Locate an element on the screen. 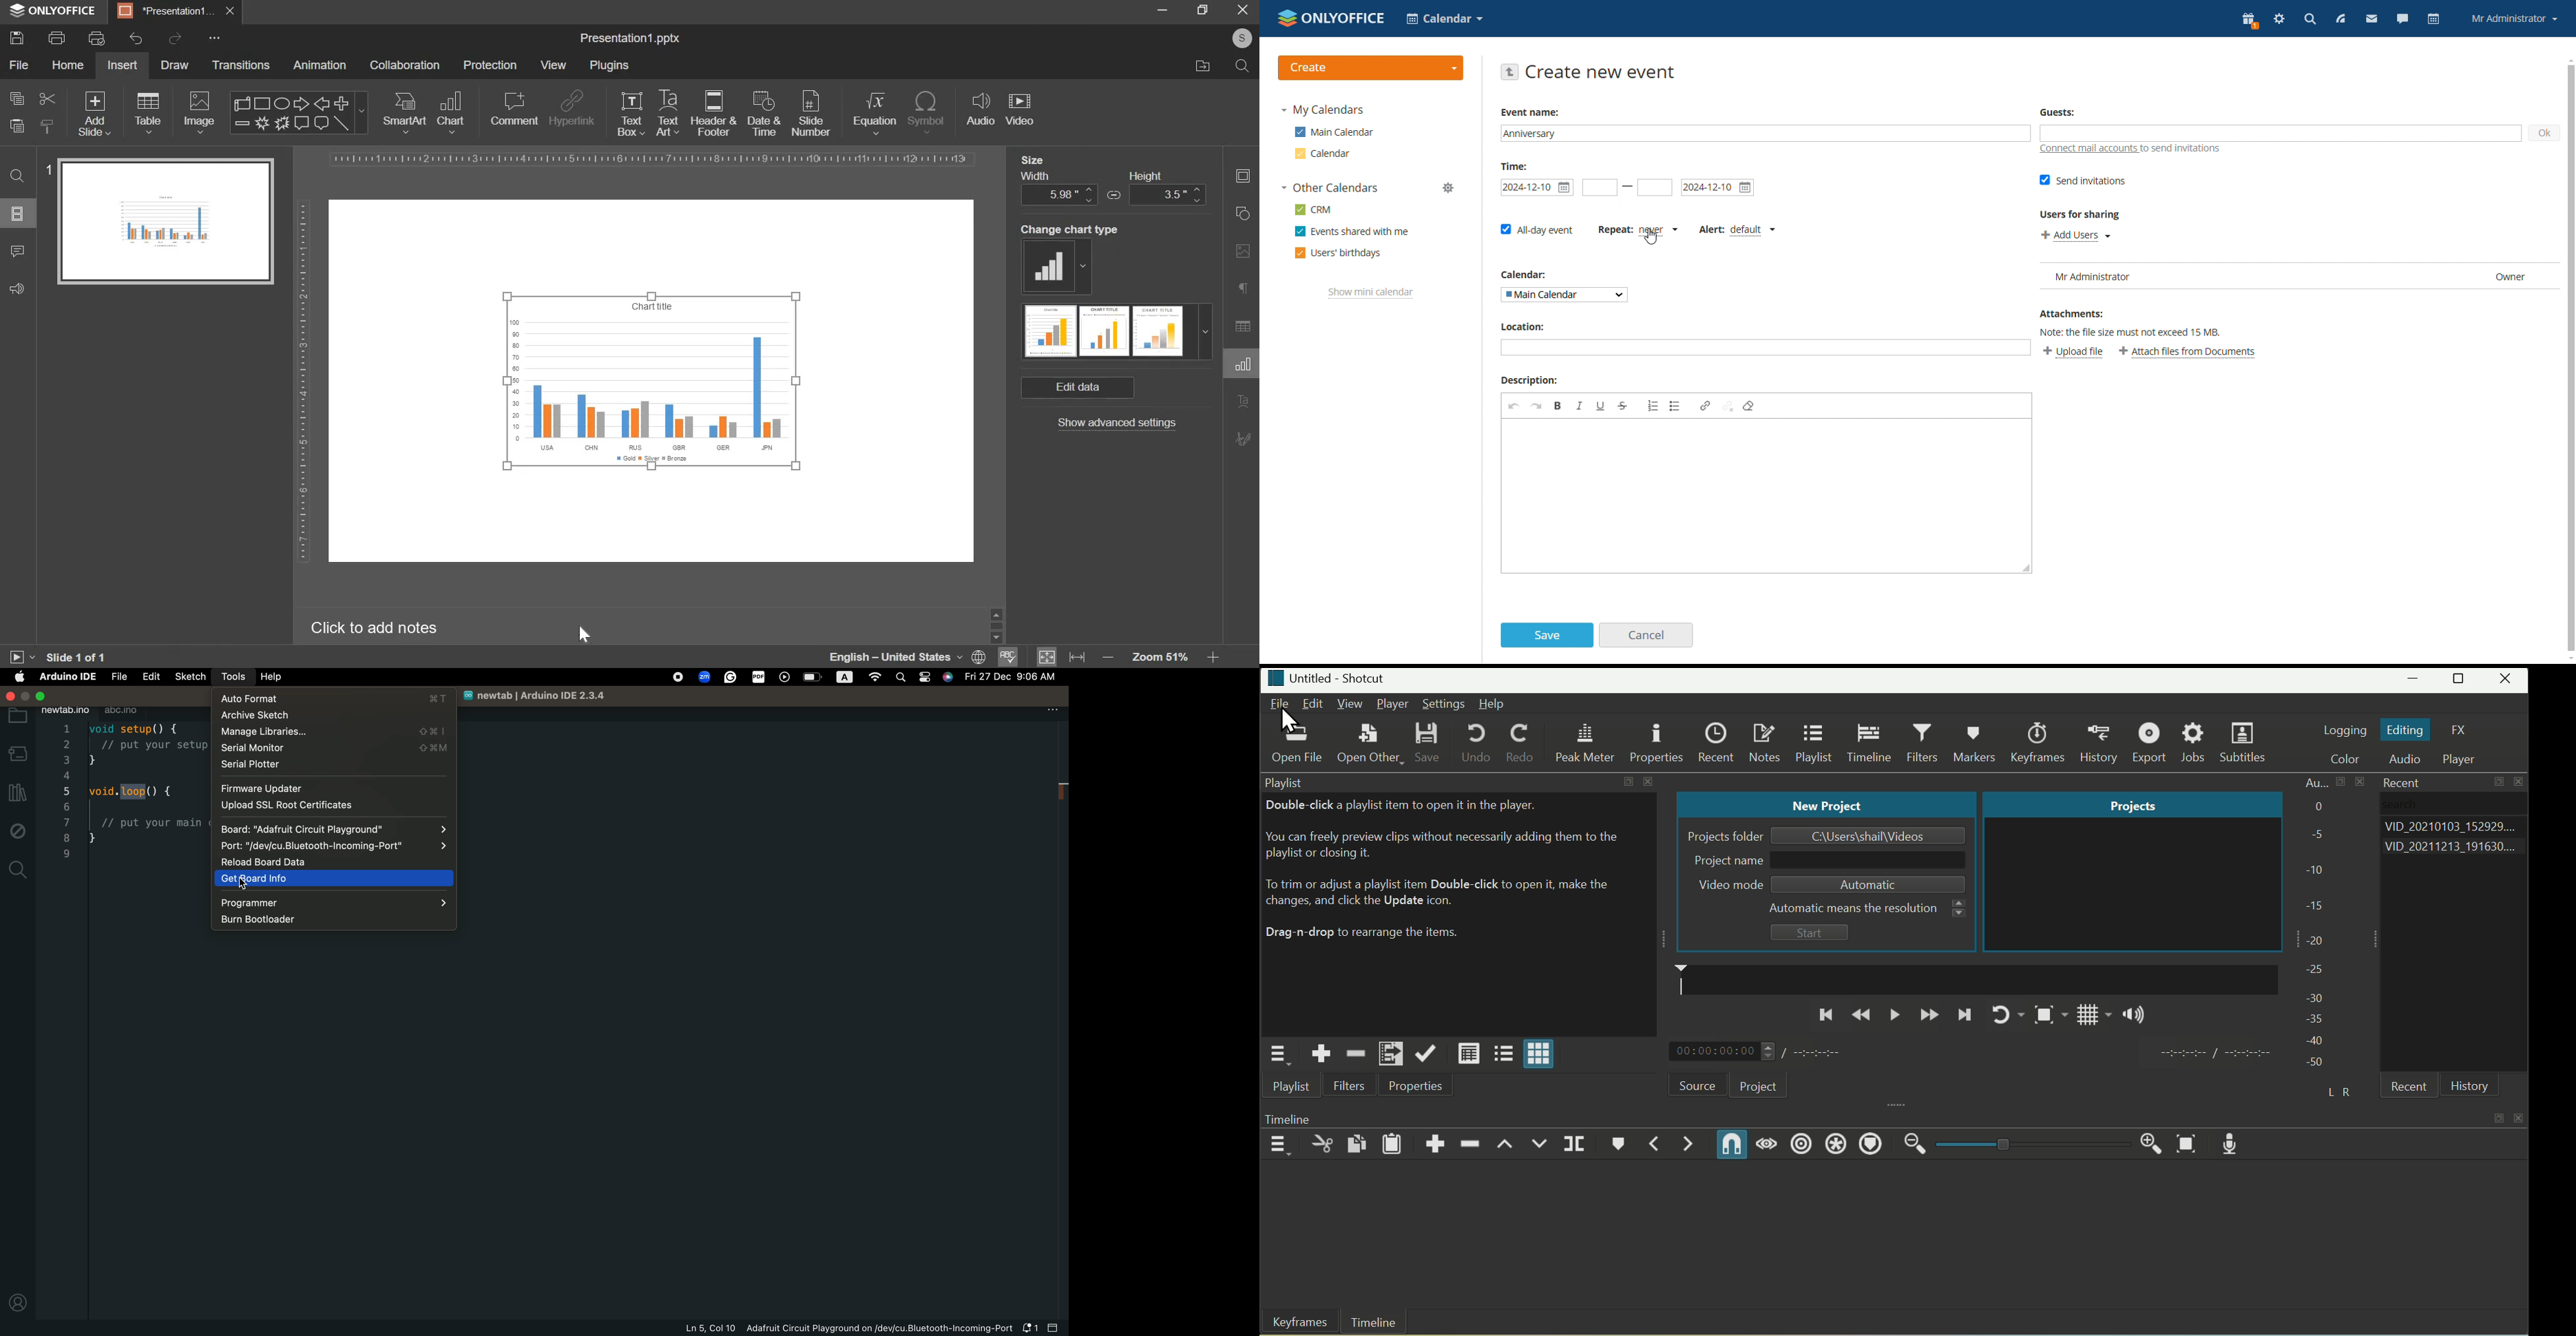 This screenshot has height=1344, width=2576. set document language is located at coordinates (979, 657).